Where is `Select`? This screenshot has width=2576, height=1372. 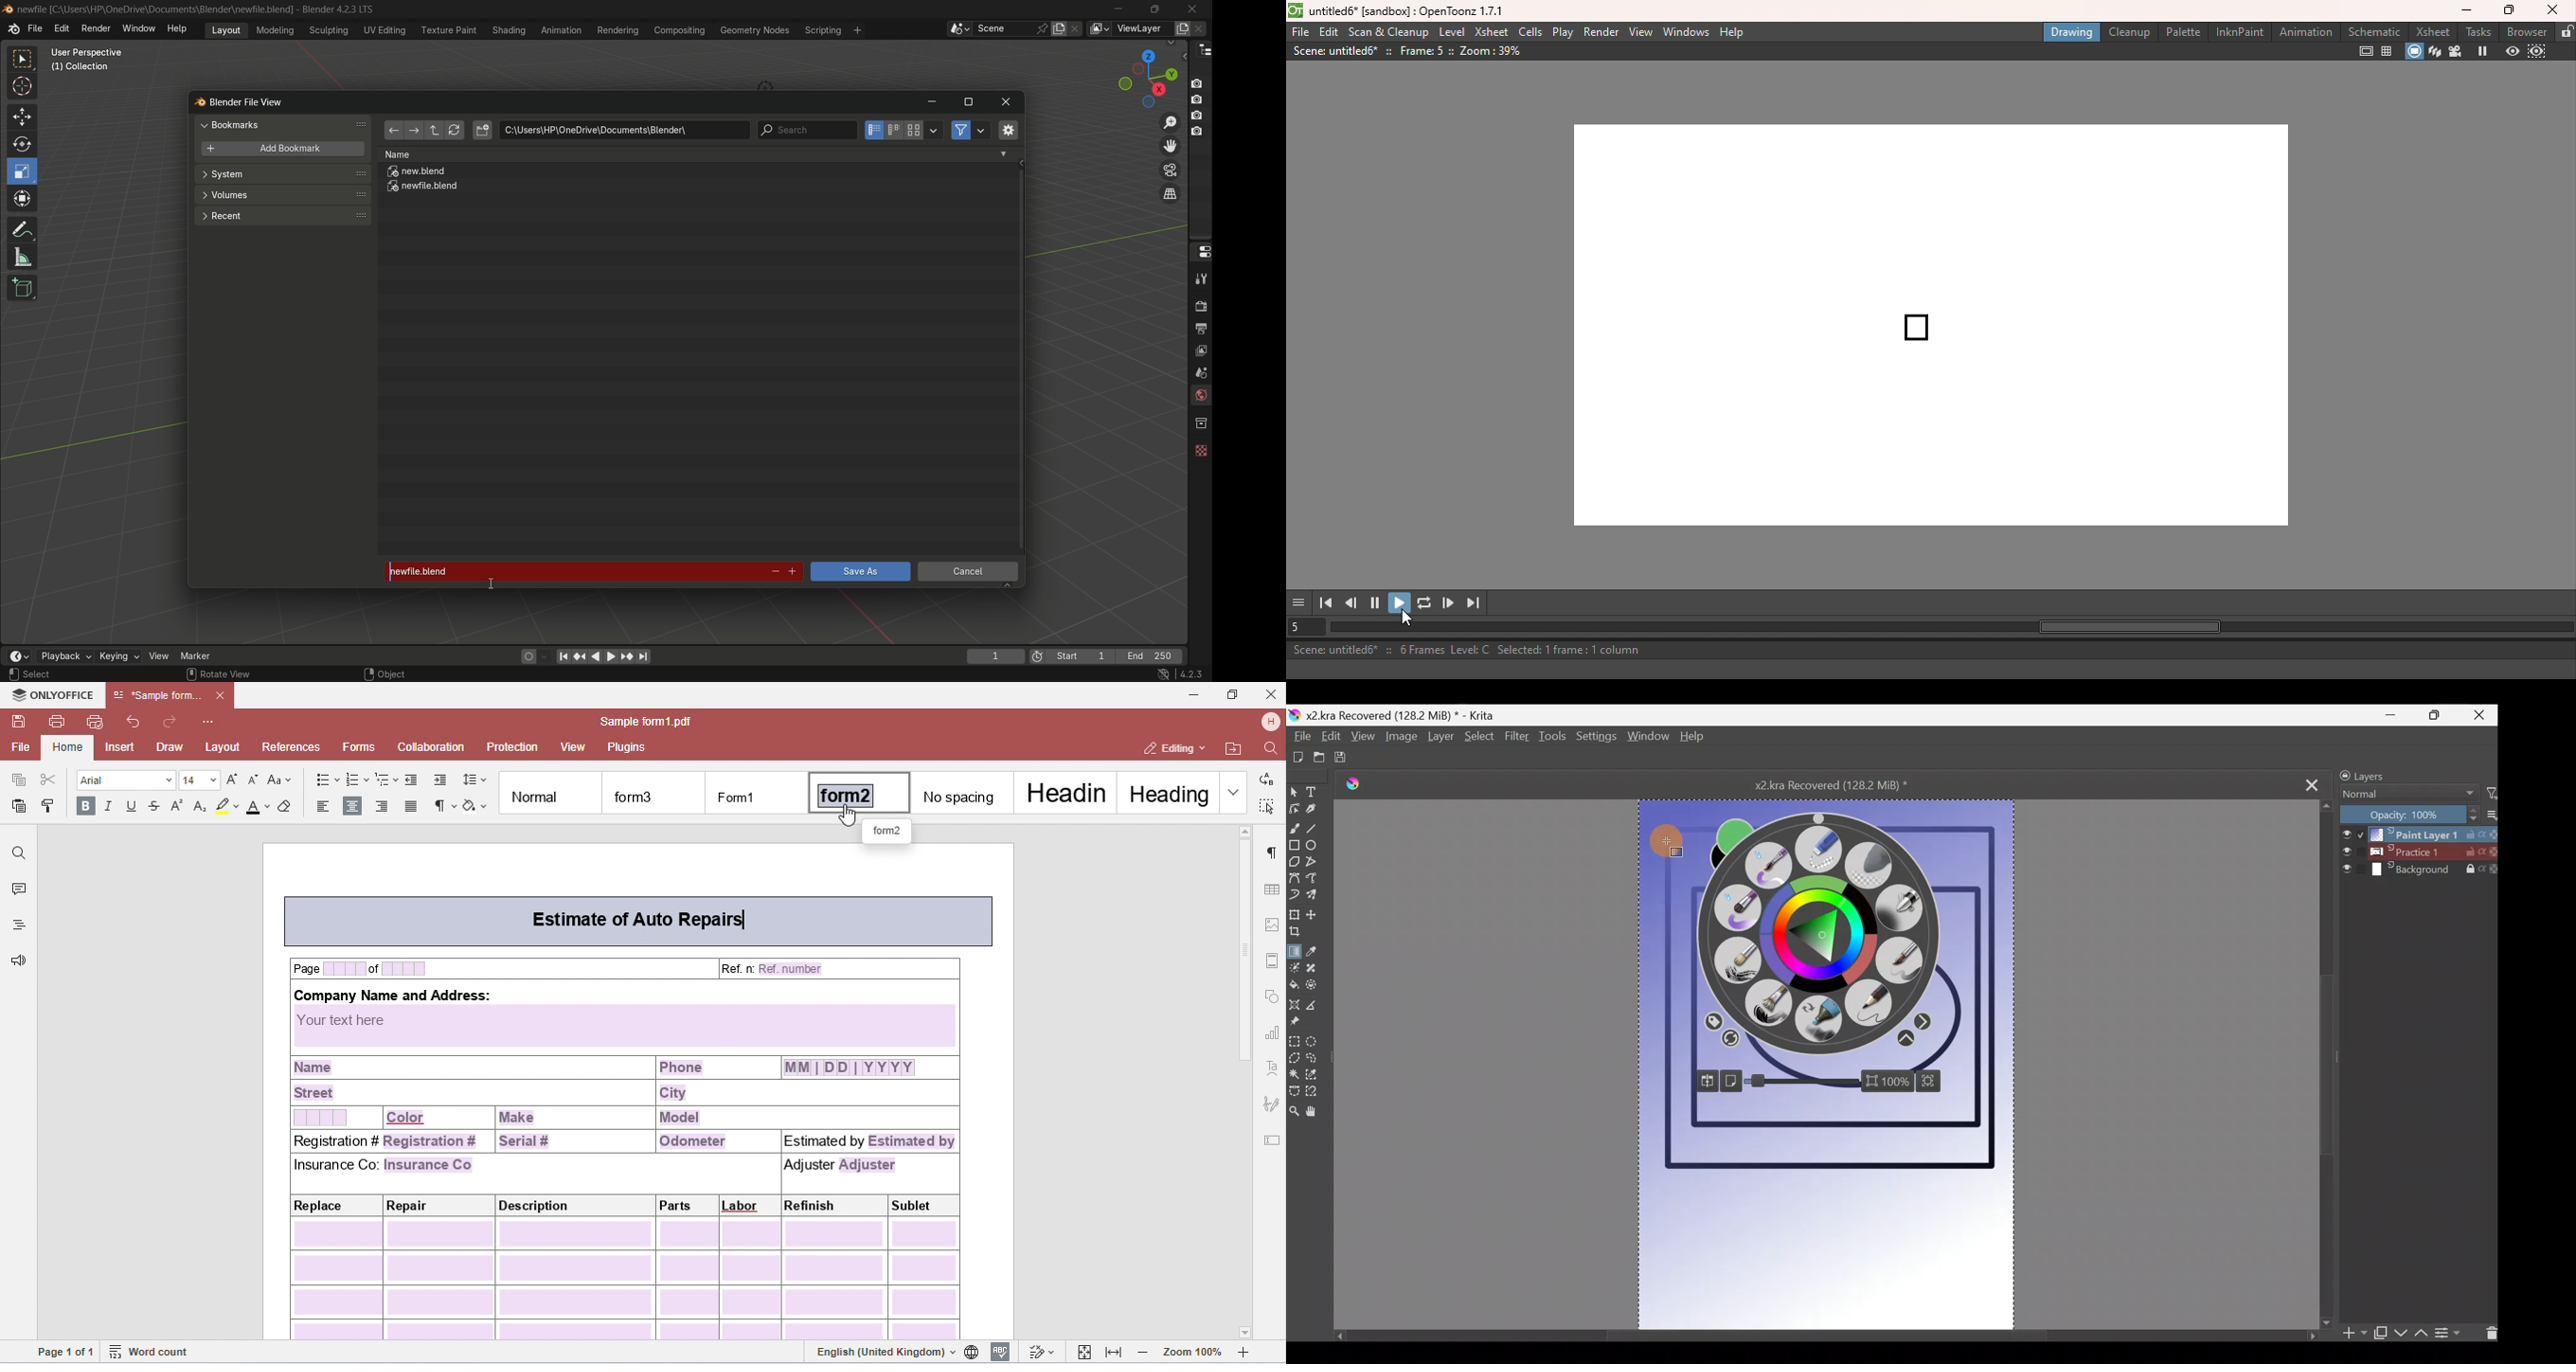 Select is located at coordinates (1477, 737).